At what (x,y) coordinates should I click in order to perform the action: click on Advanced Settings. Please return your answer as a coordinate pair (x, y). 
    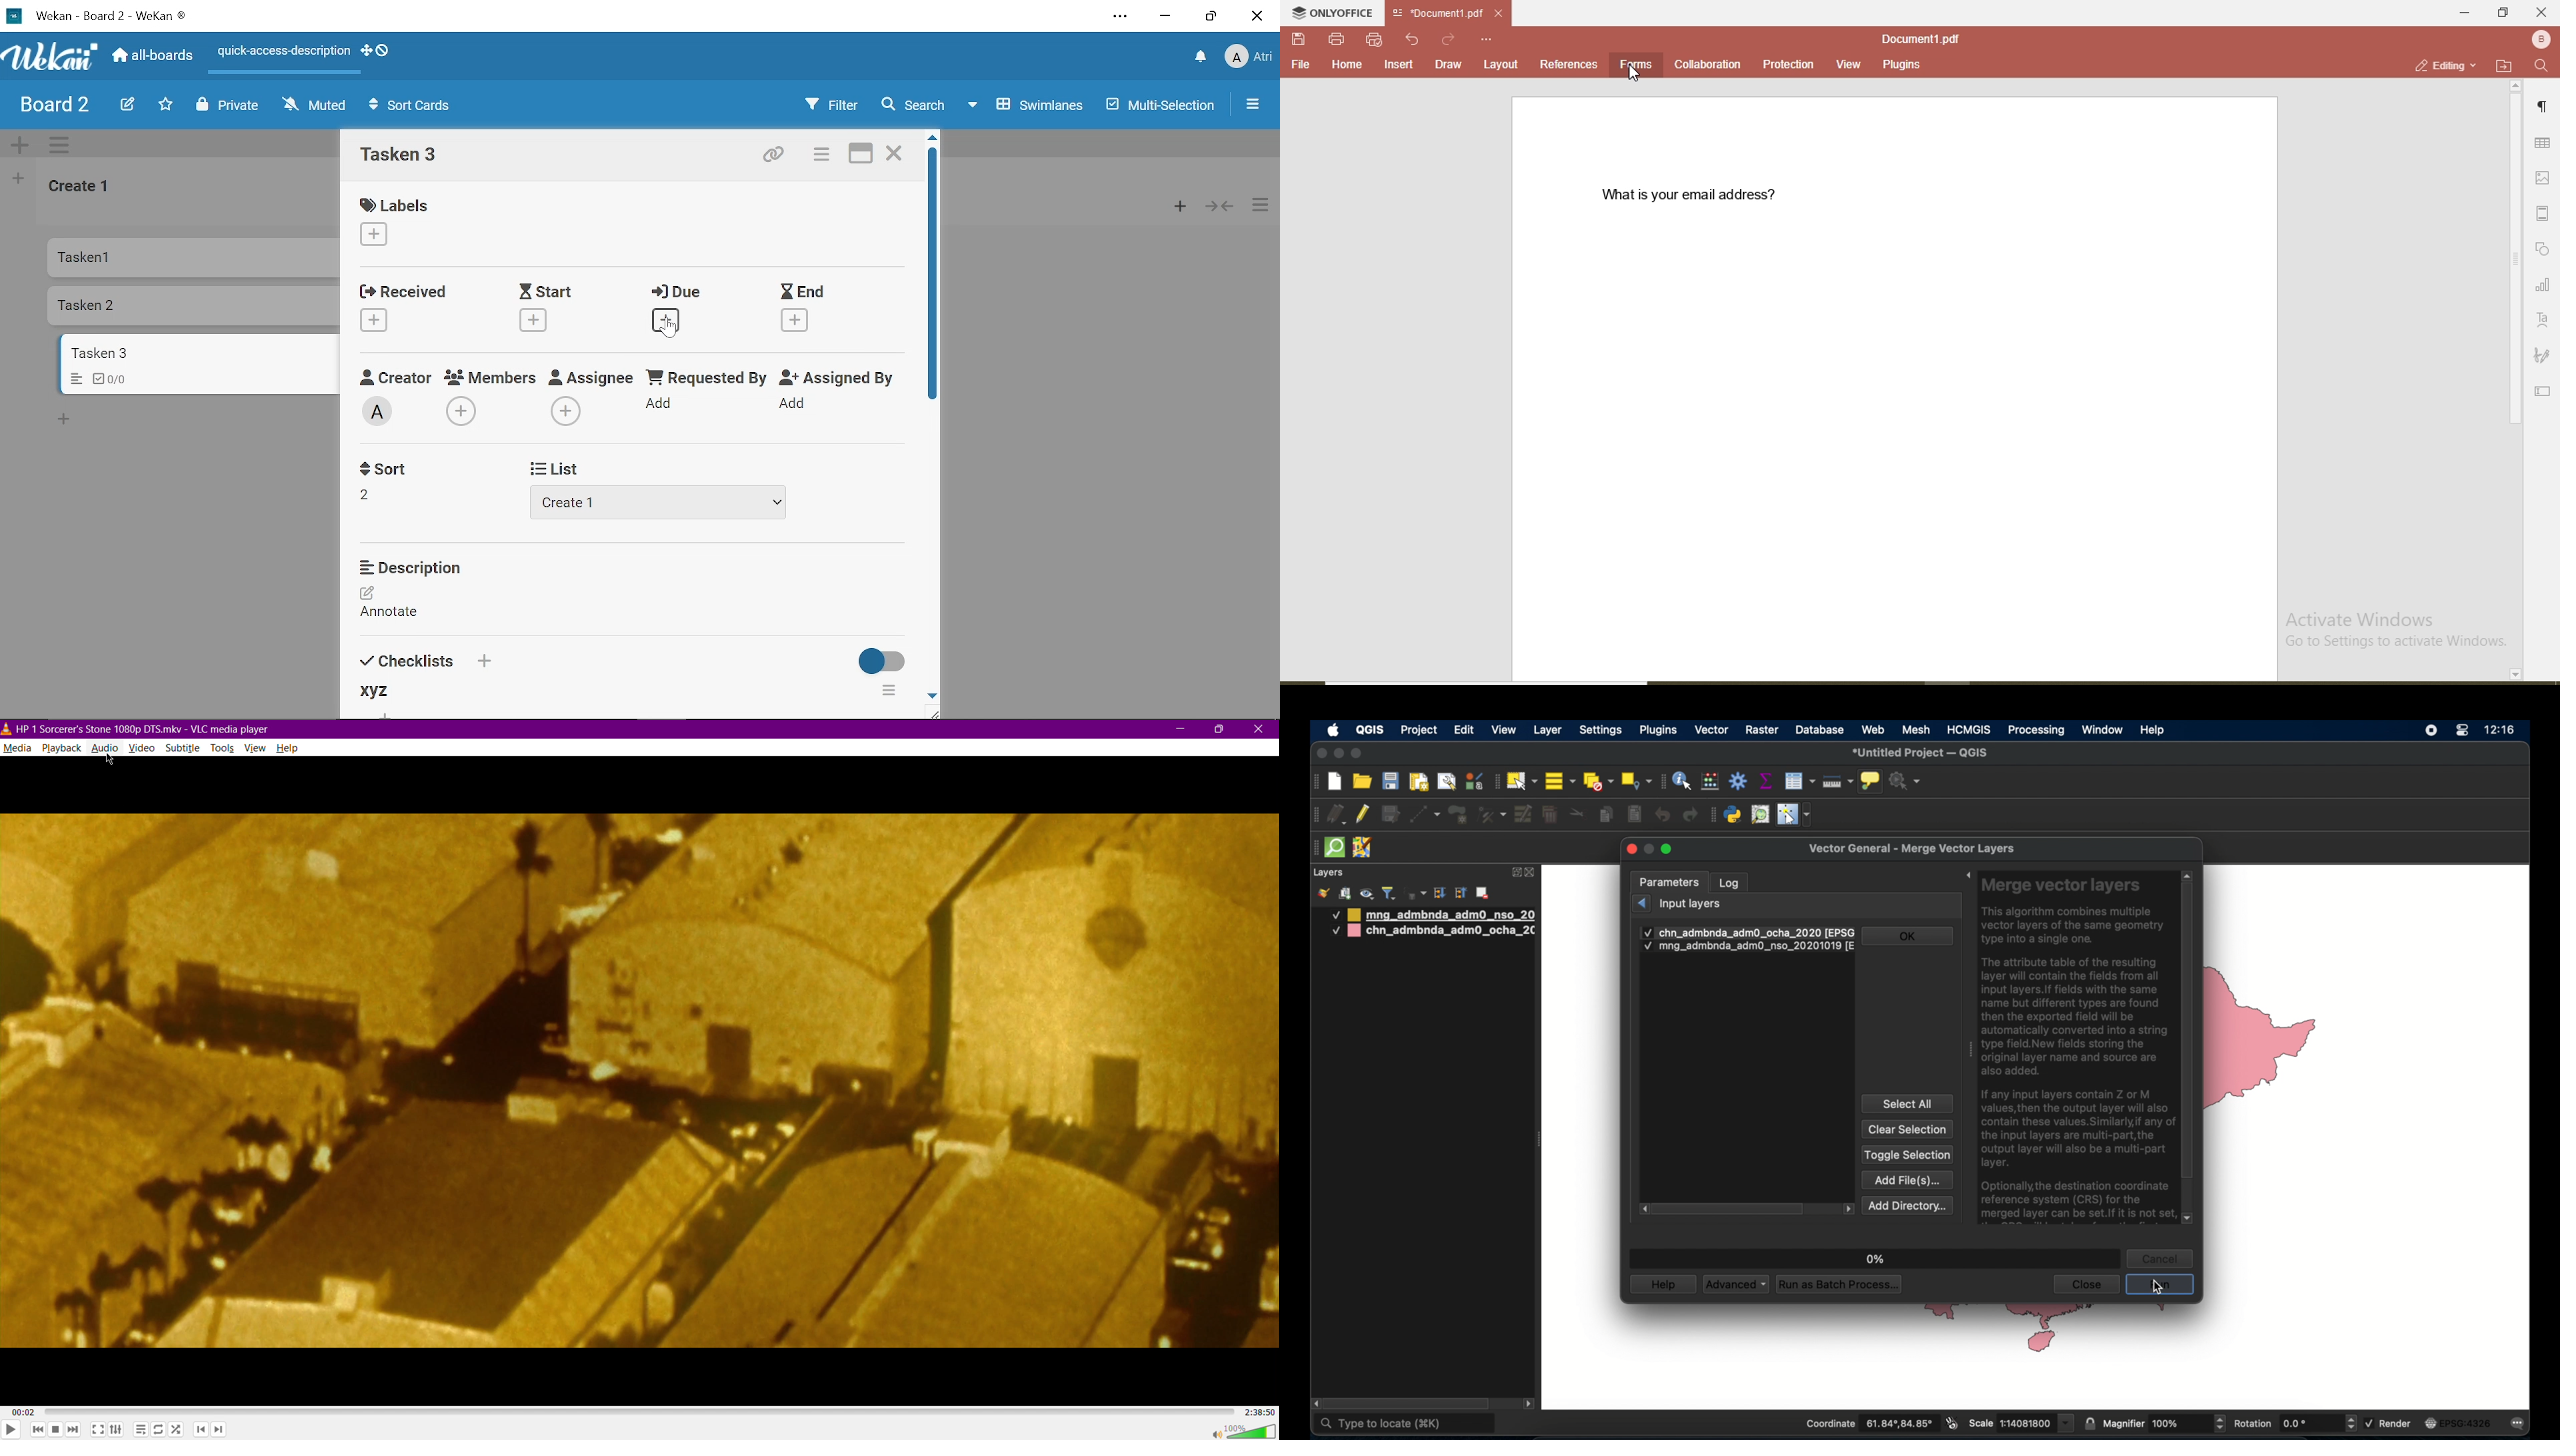
    Looking at the image, I should click on (117, 1430).